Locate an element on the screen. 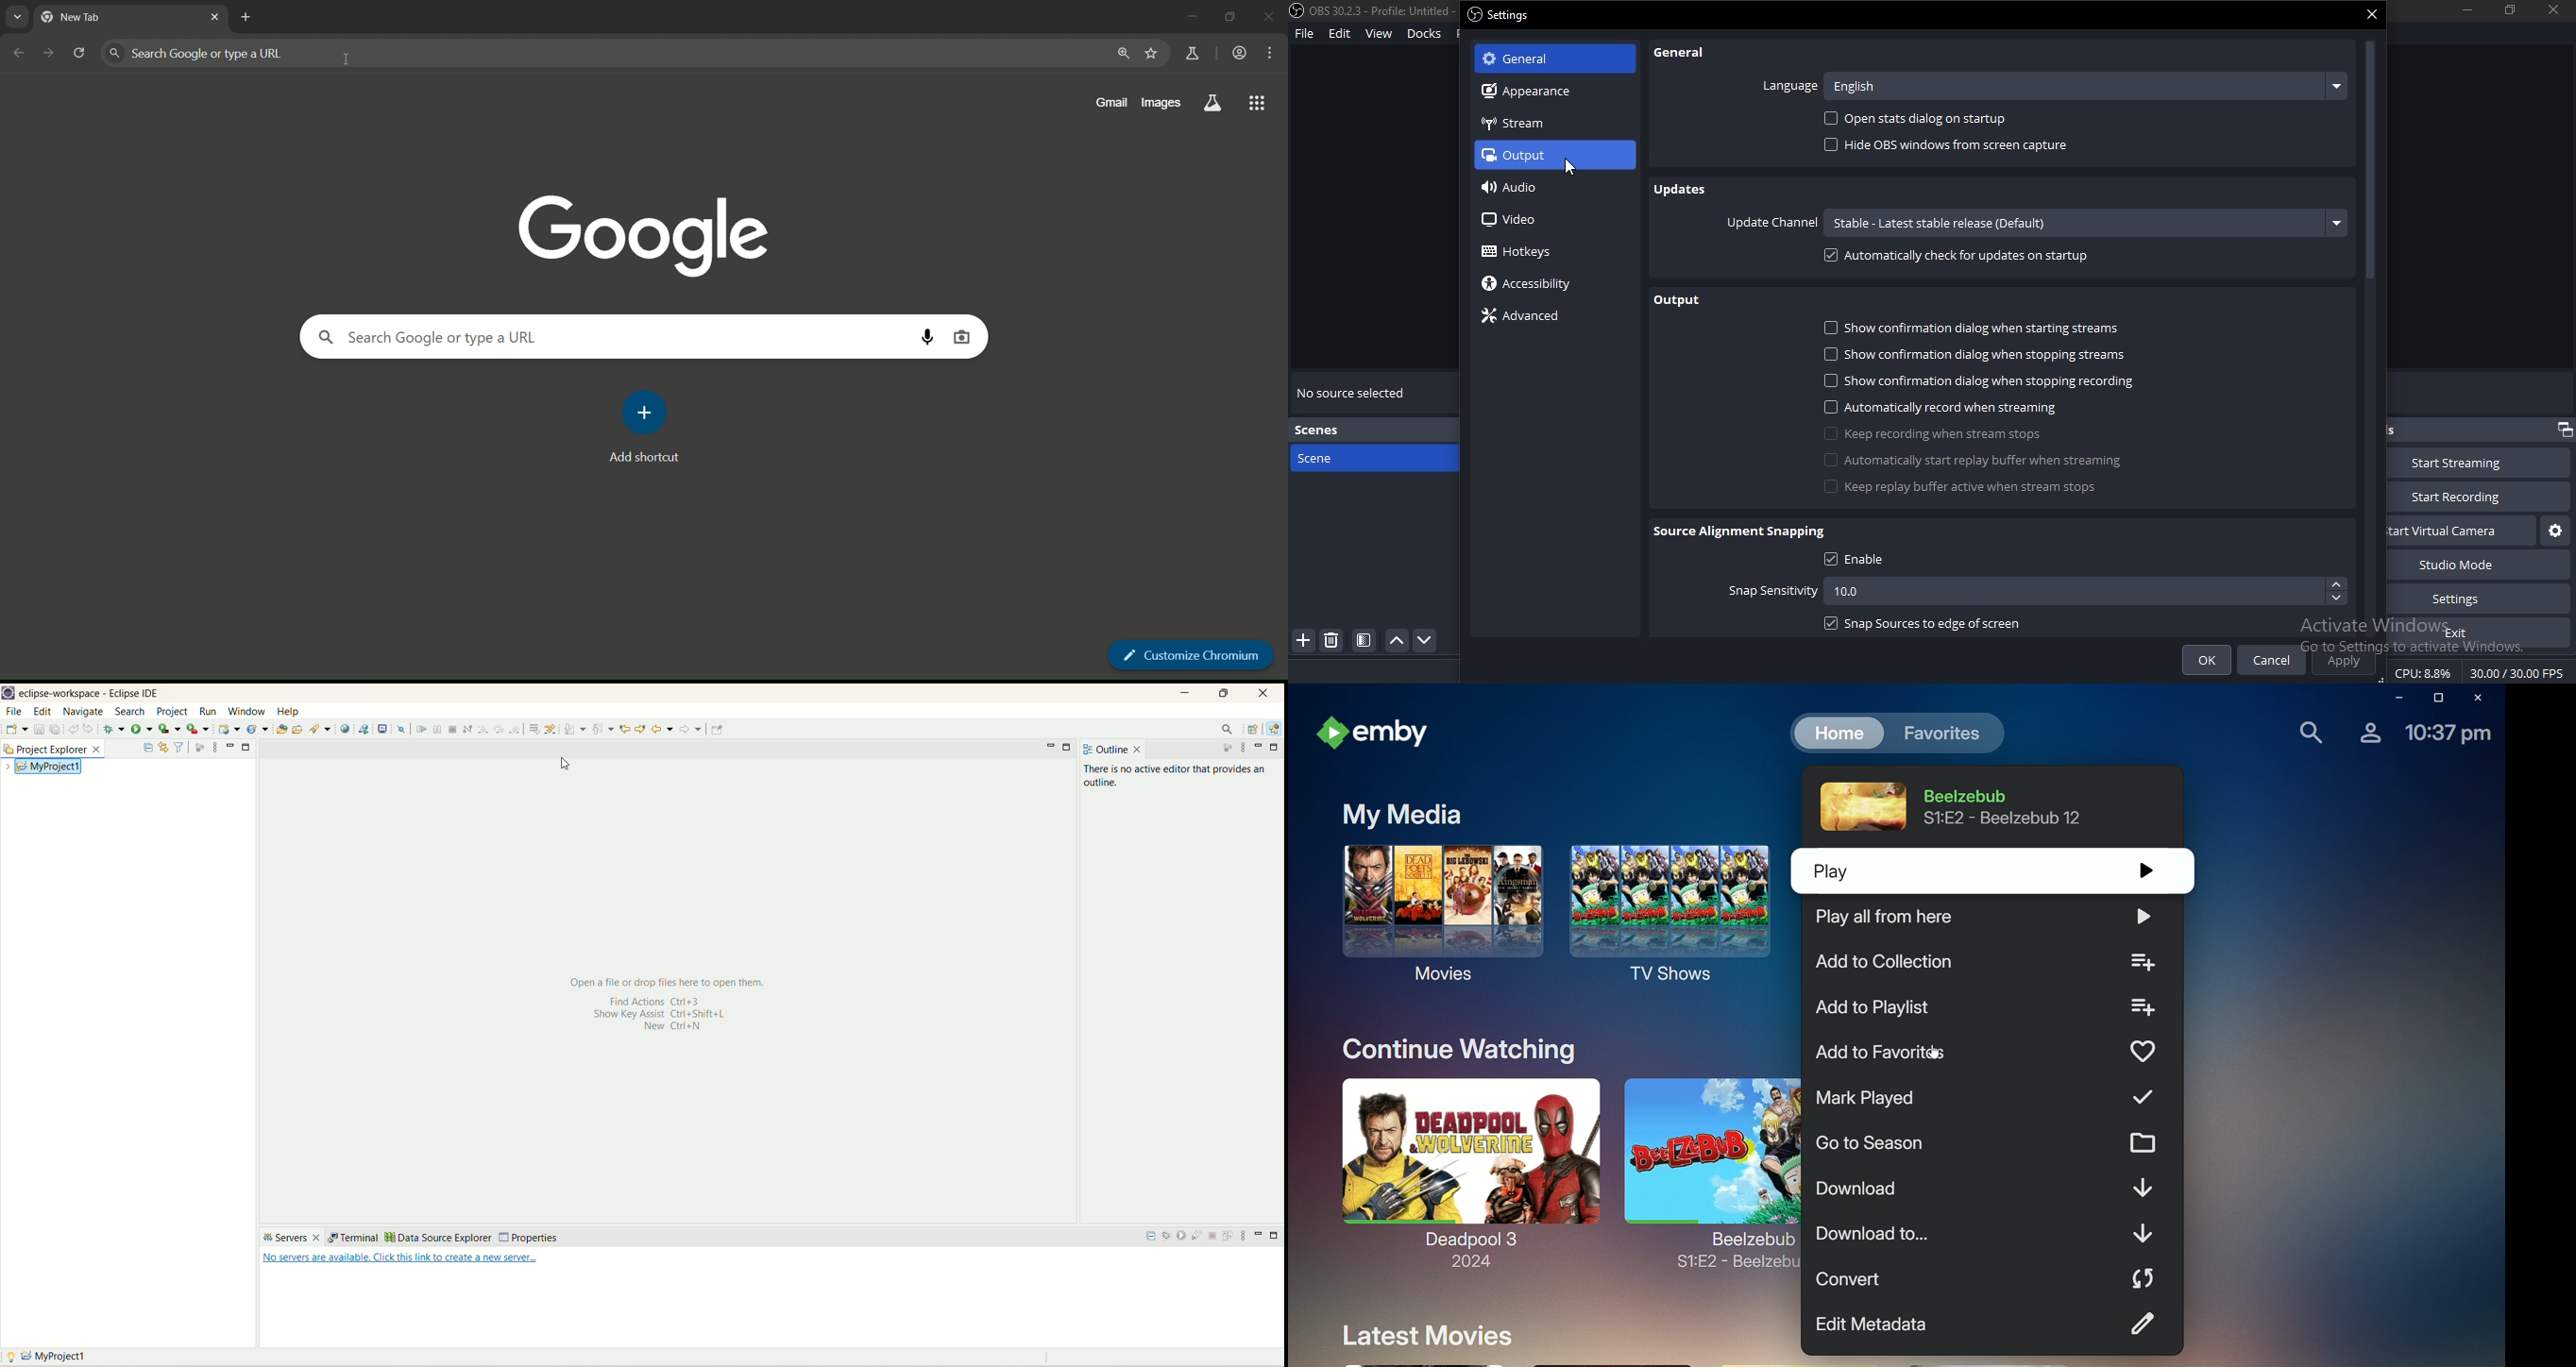 This screenshot has height=1372, width=2576. apply  is located at coordinates (2342, 662).